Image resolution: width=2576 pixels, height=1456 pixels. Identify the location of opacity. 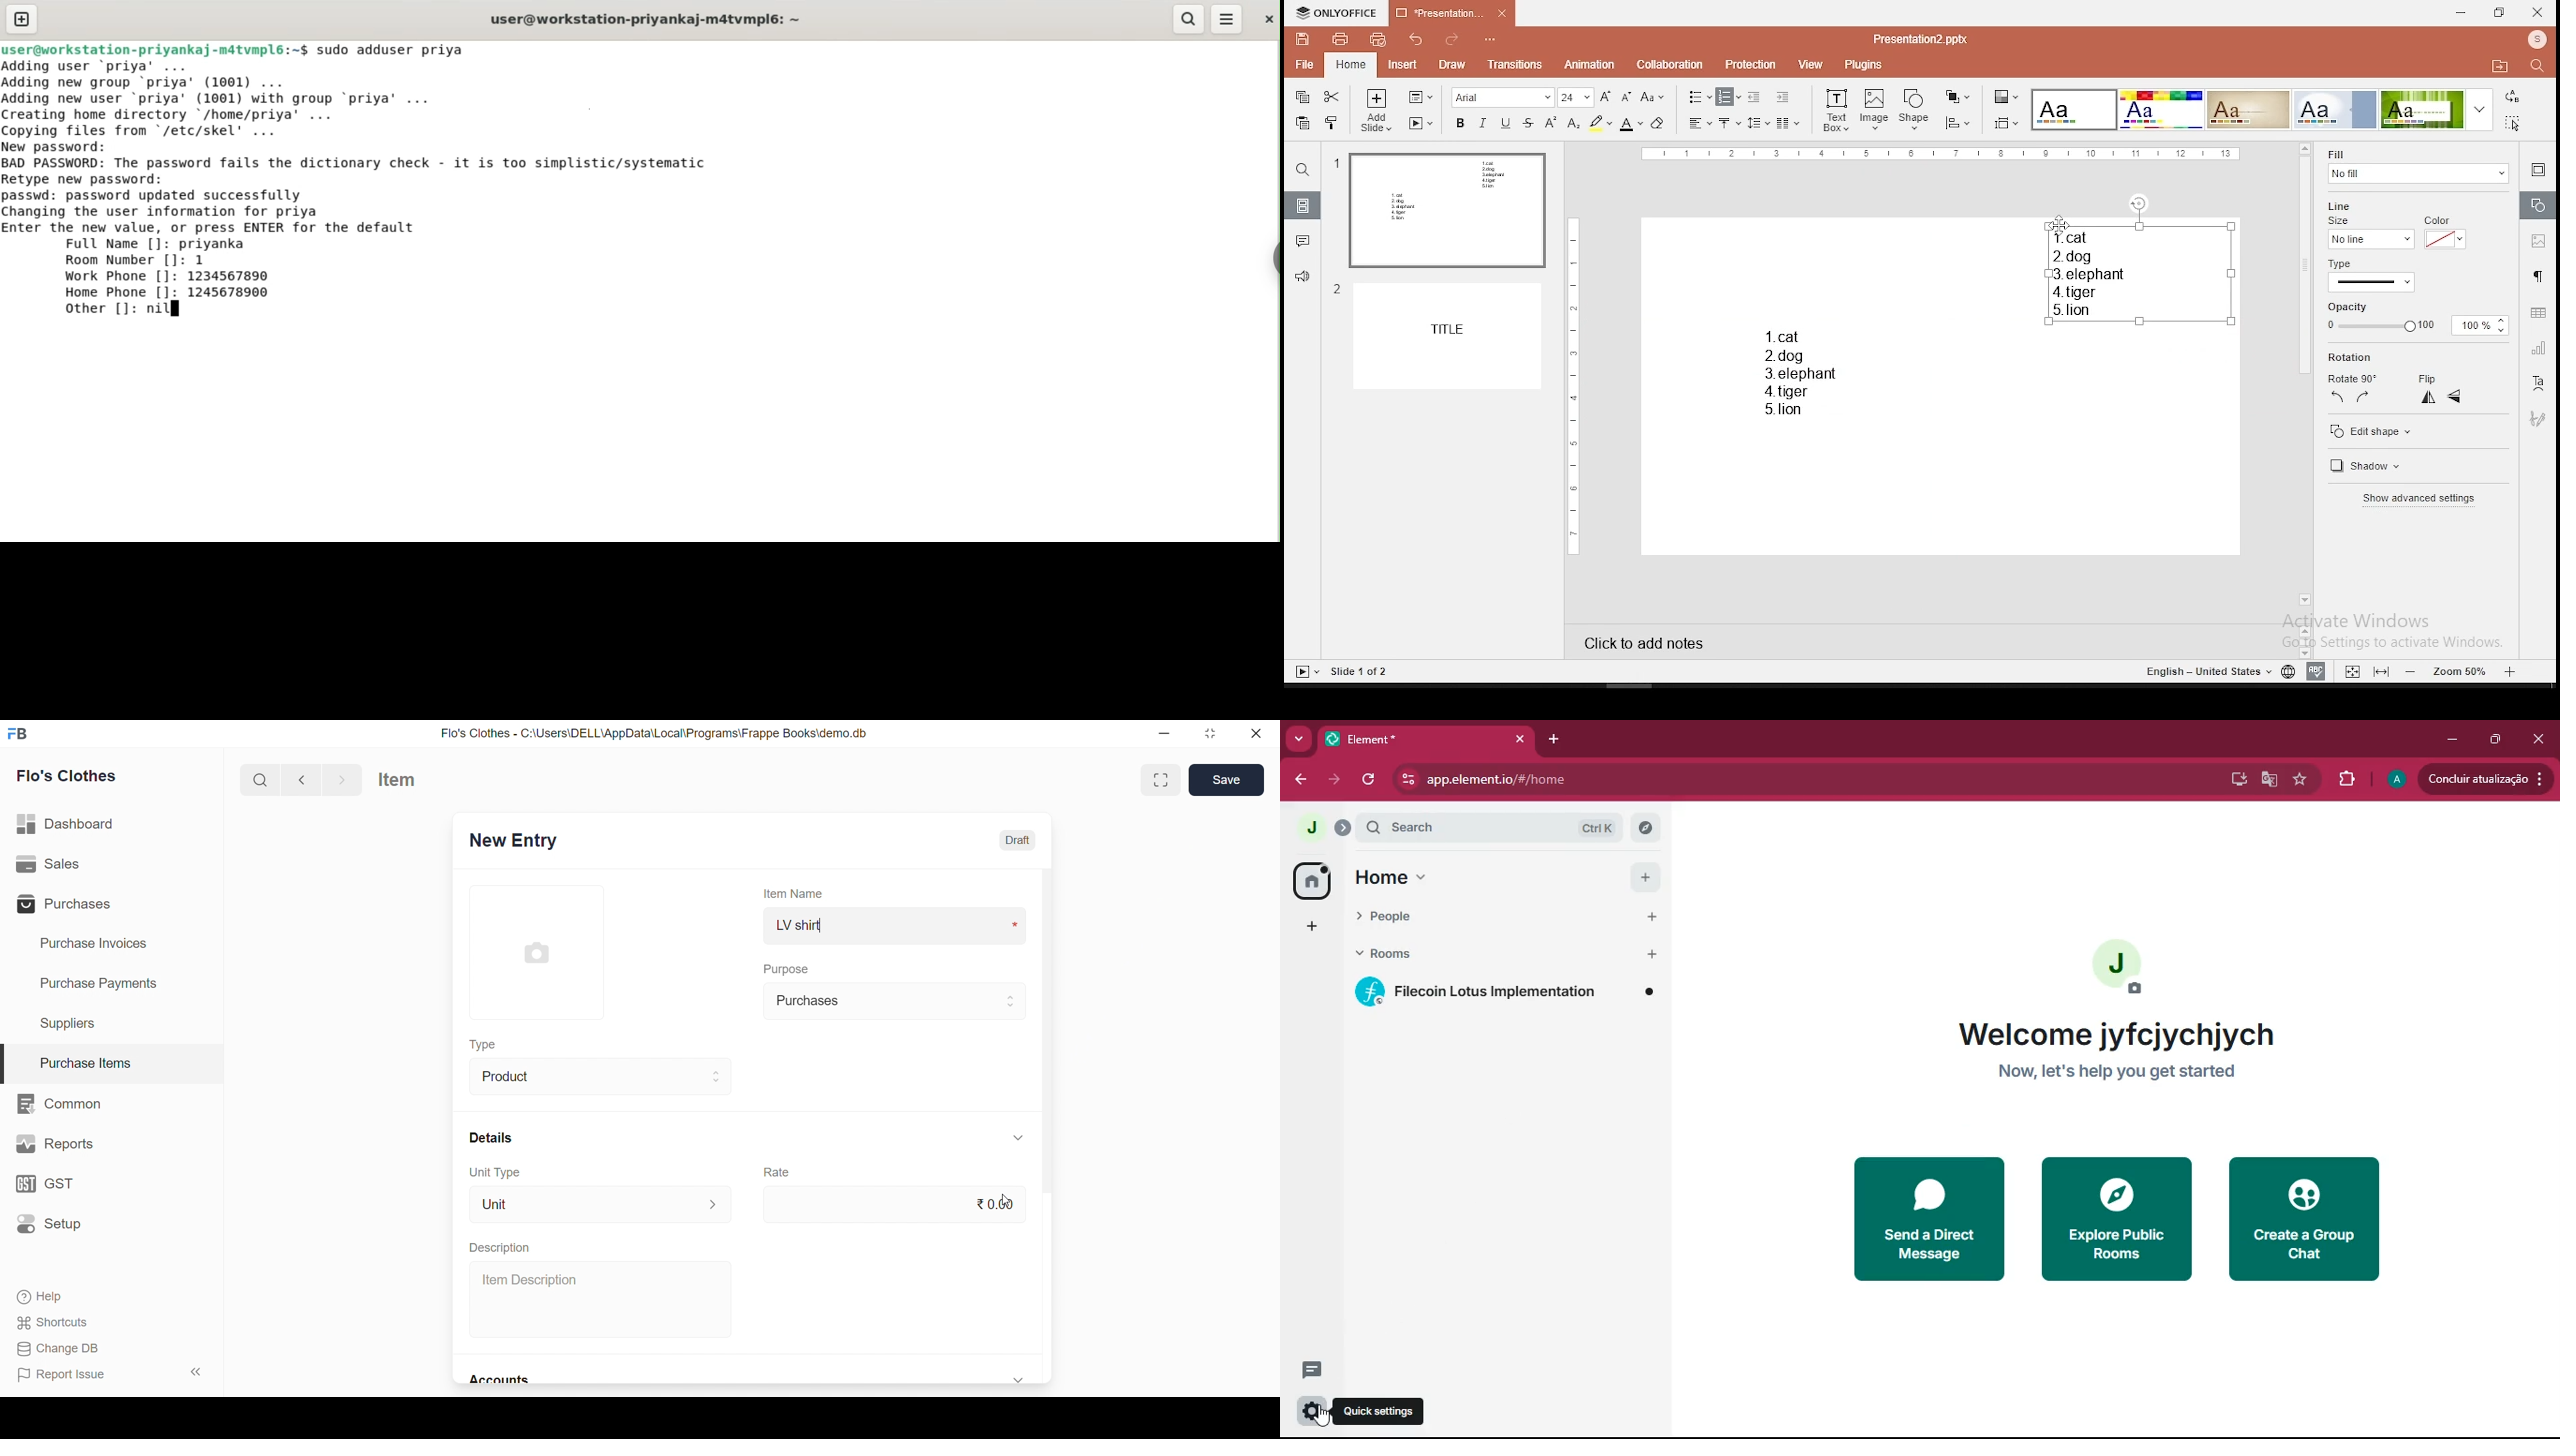
(2418, 318).